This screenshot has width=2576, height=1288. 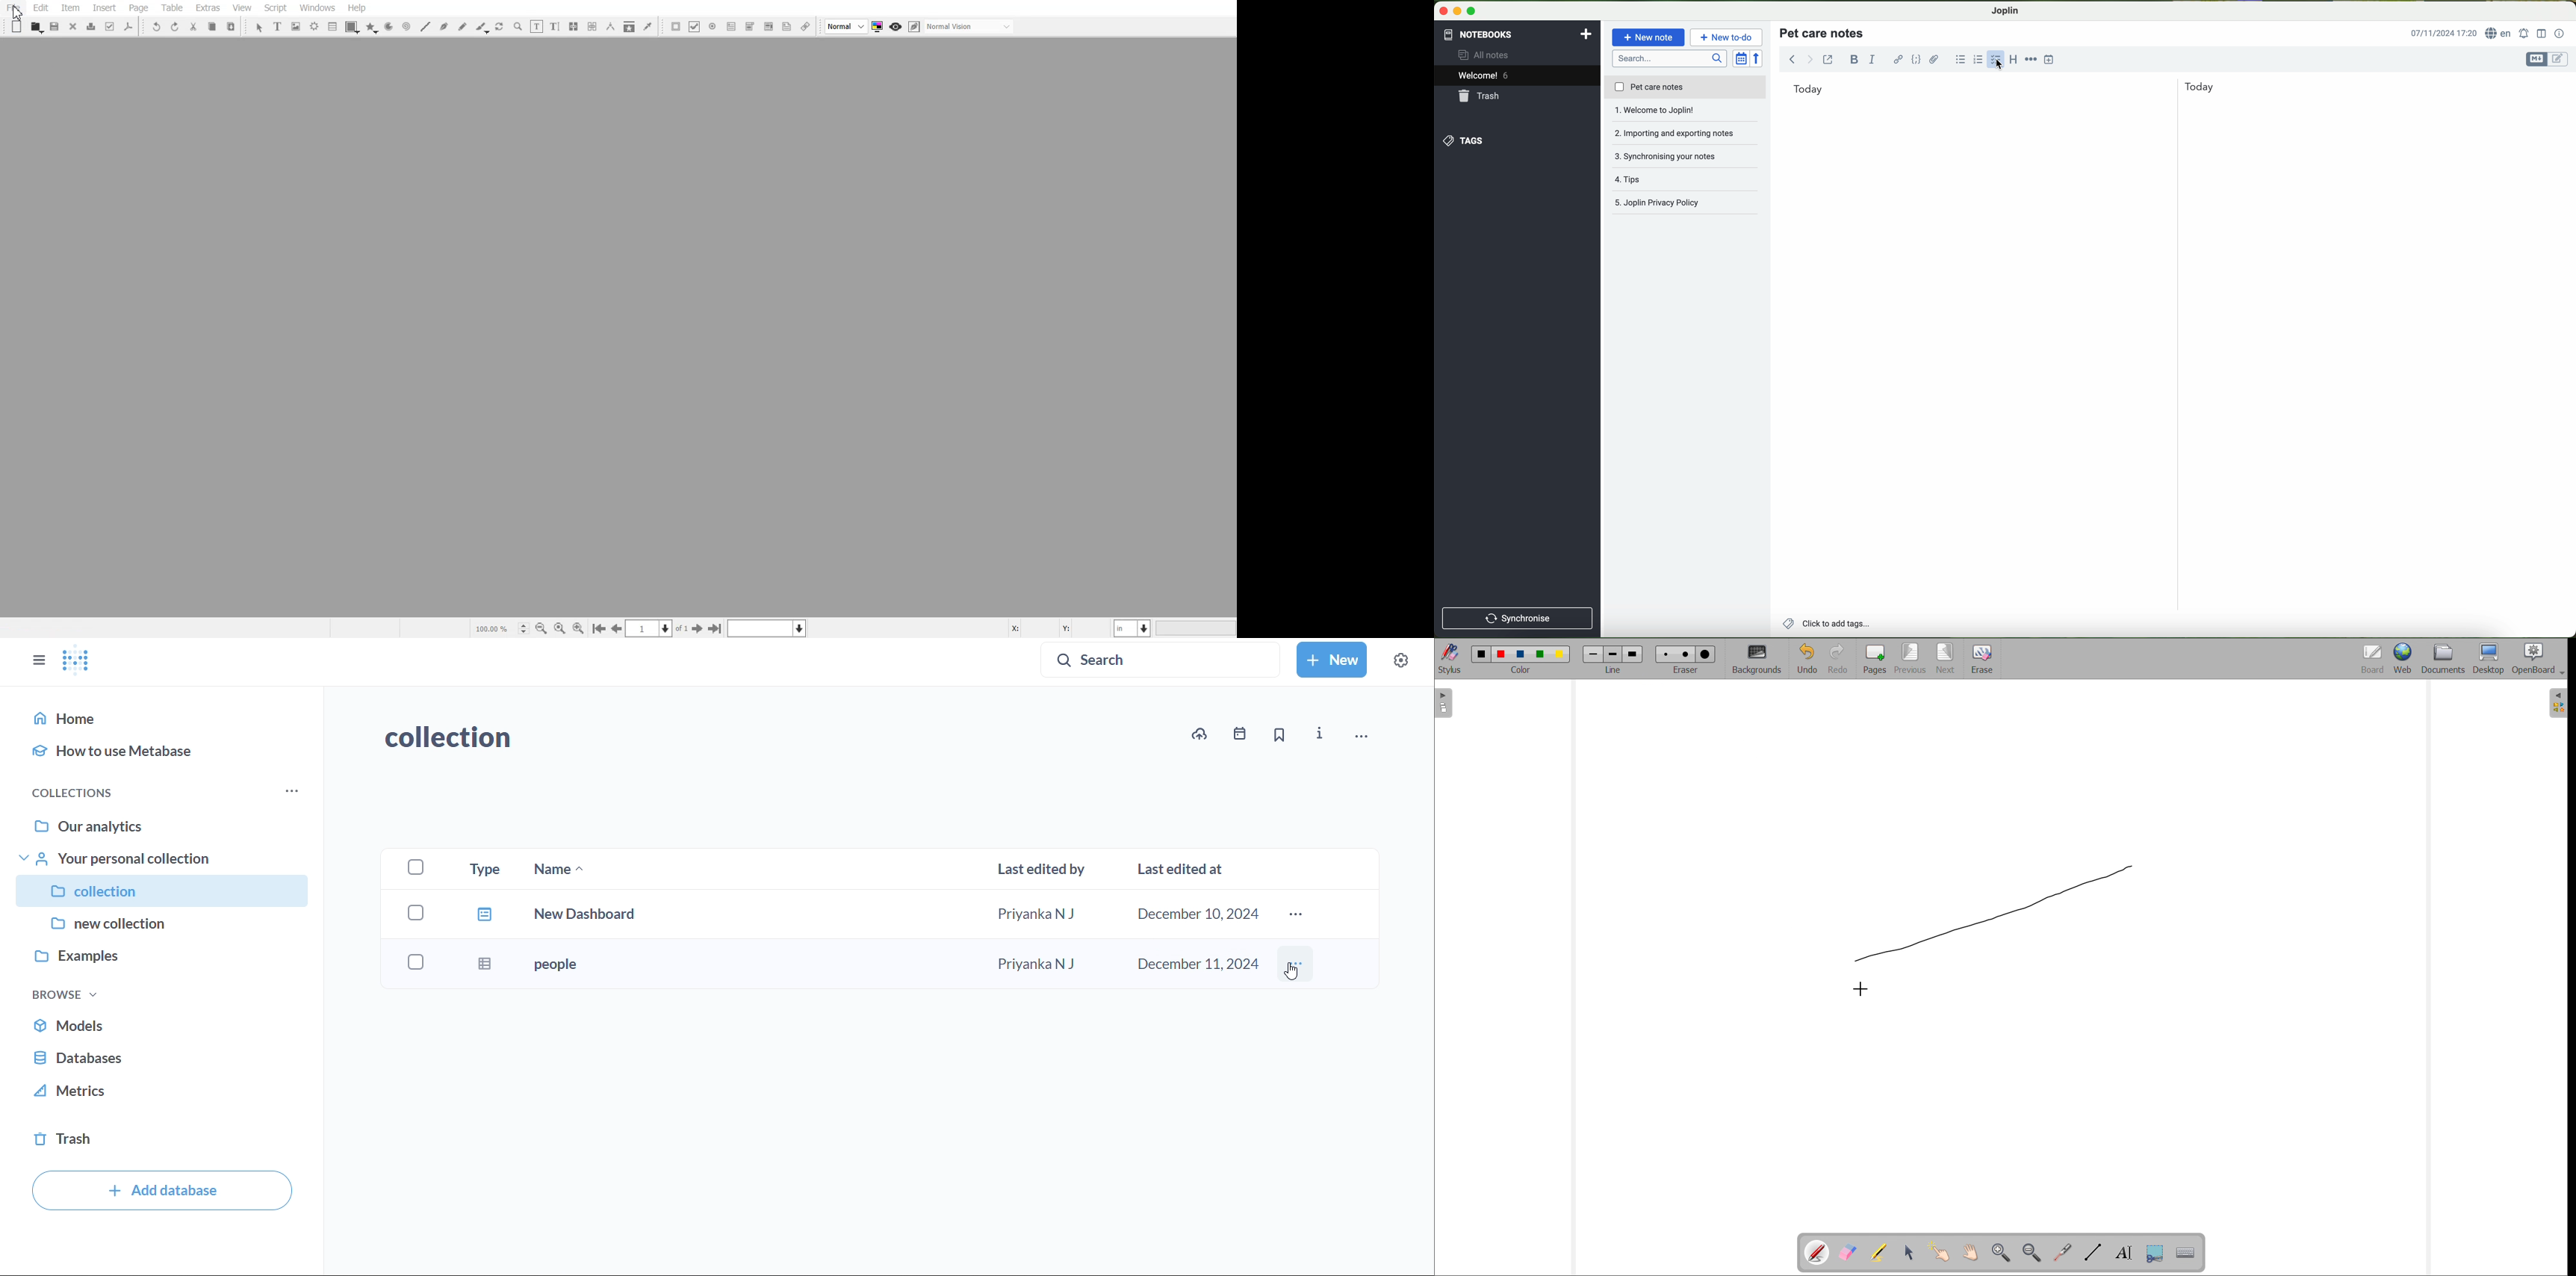 I want to click on Text Frame, so click(x=278, y=26).